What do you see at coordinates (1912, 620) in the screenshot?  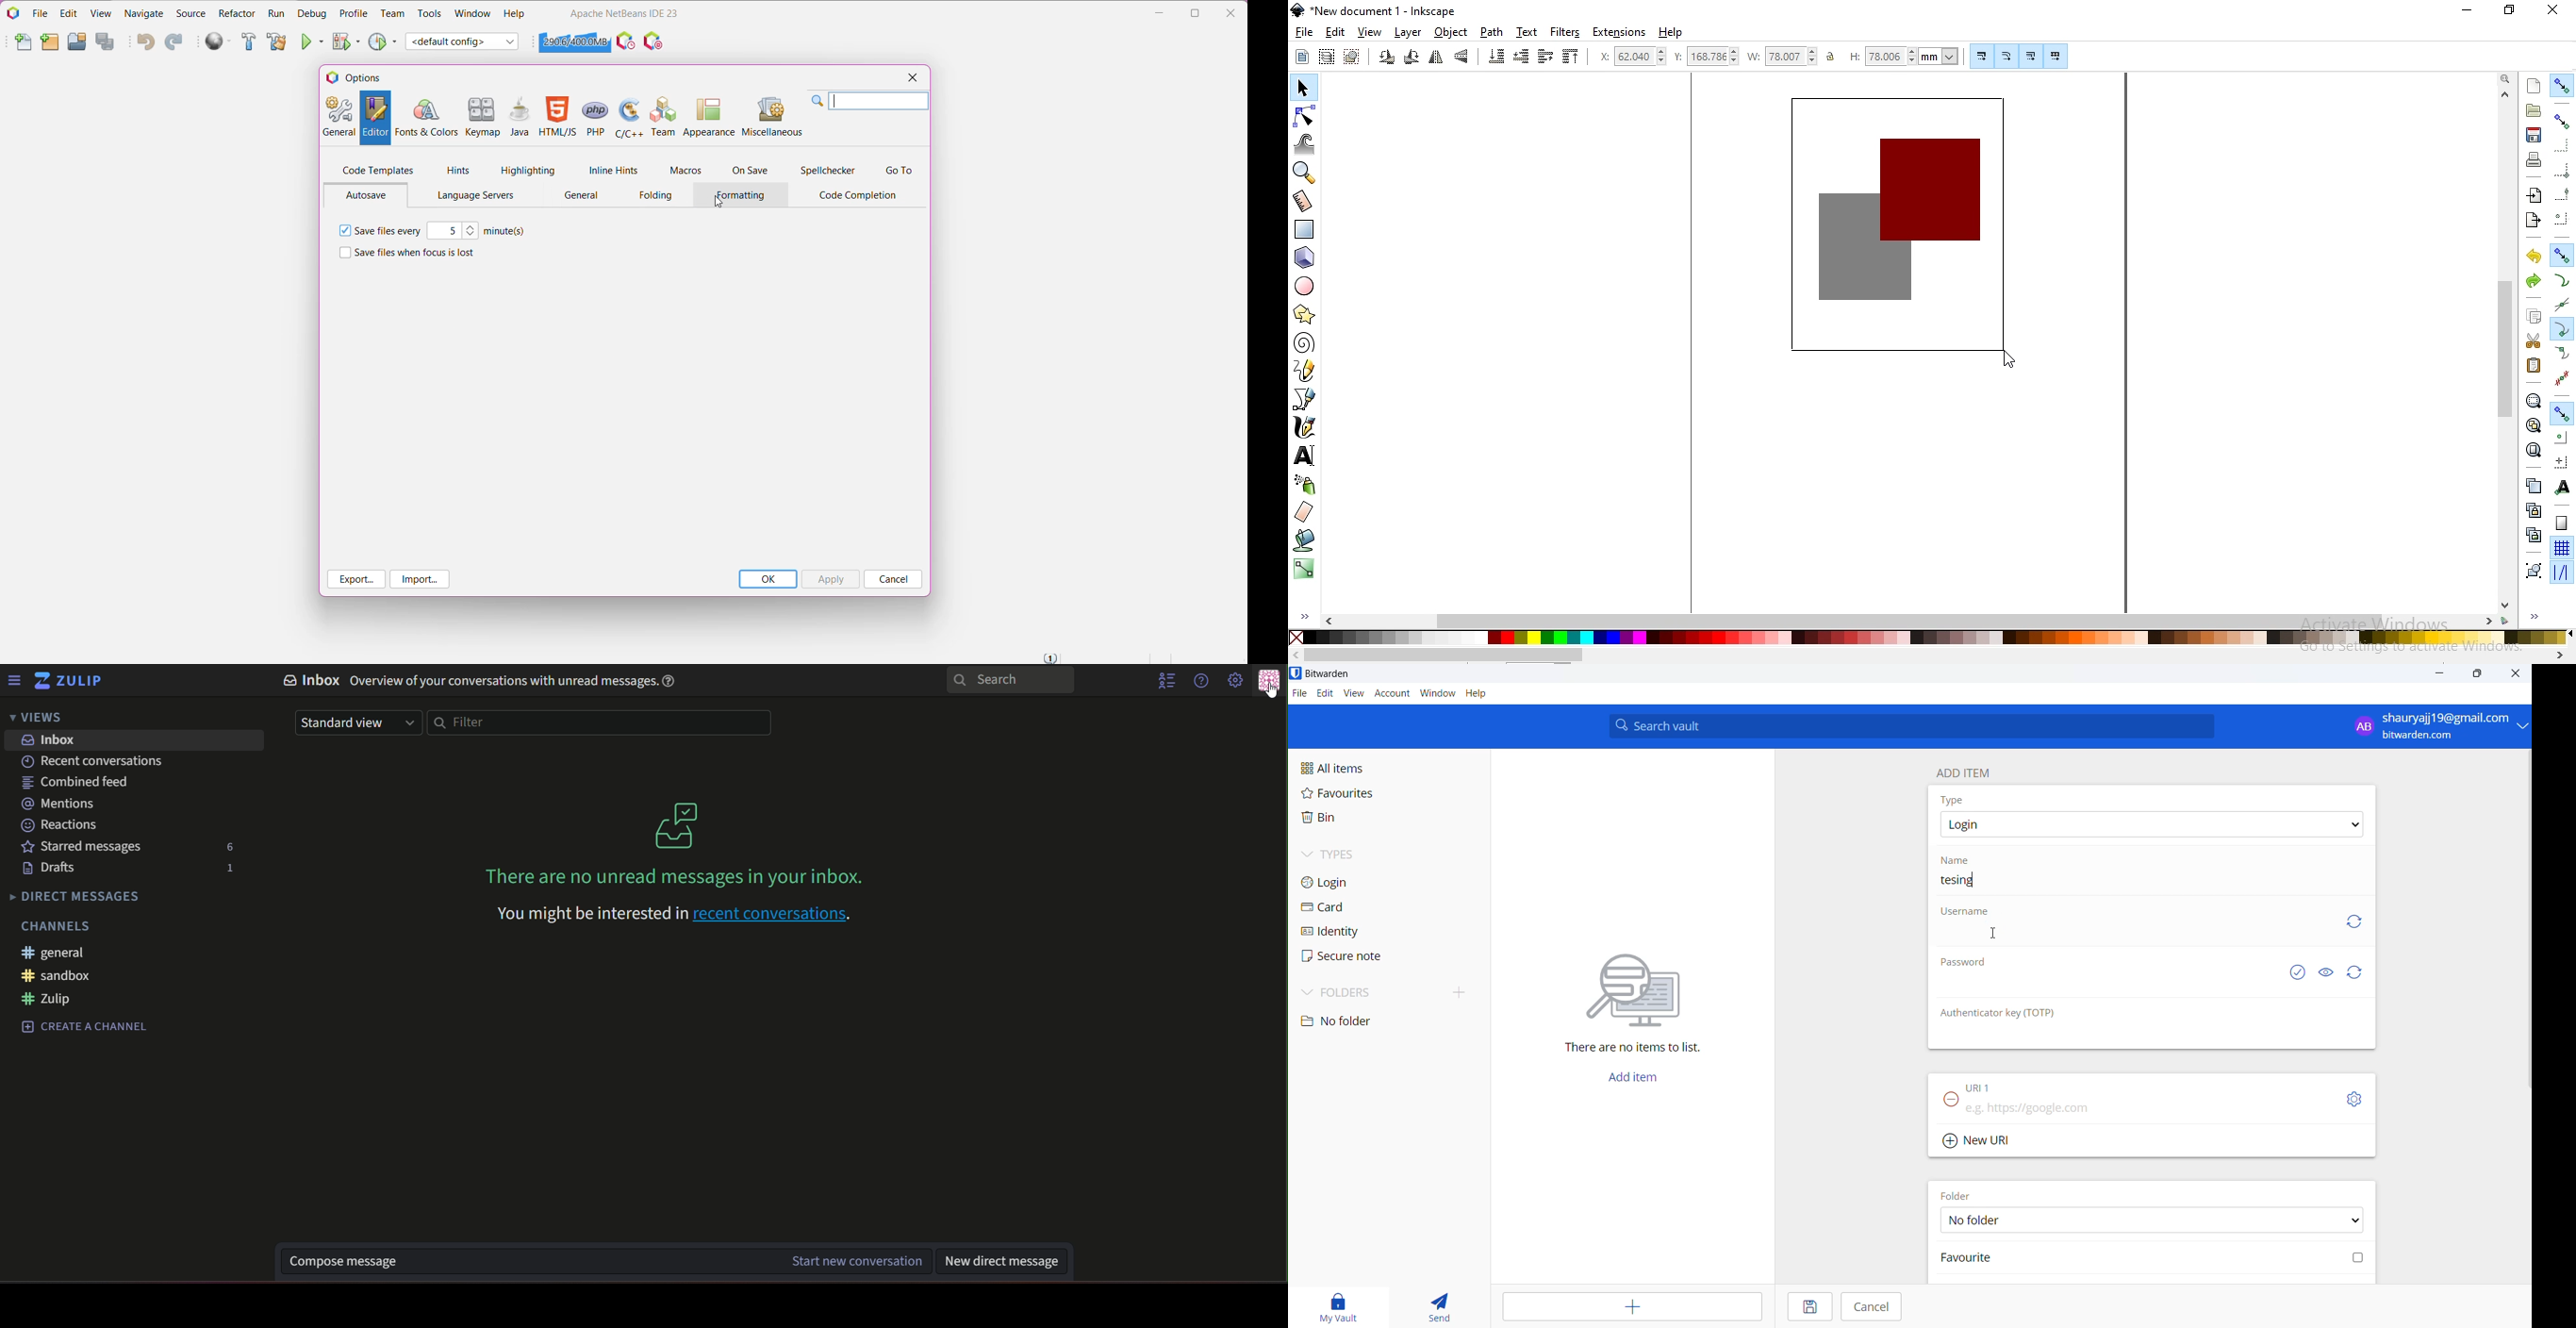 I see `scrollbar` at bounding box center [1912, 620].